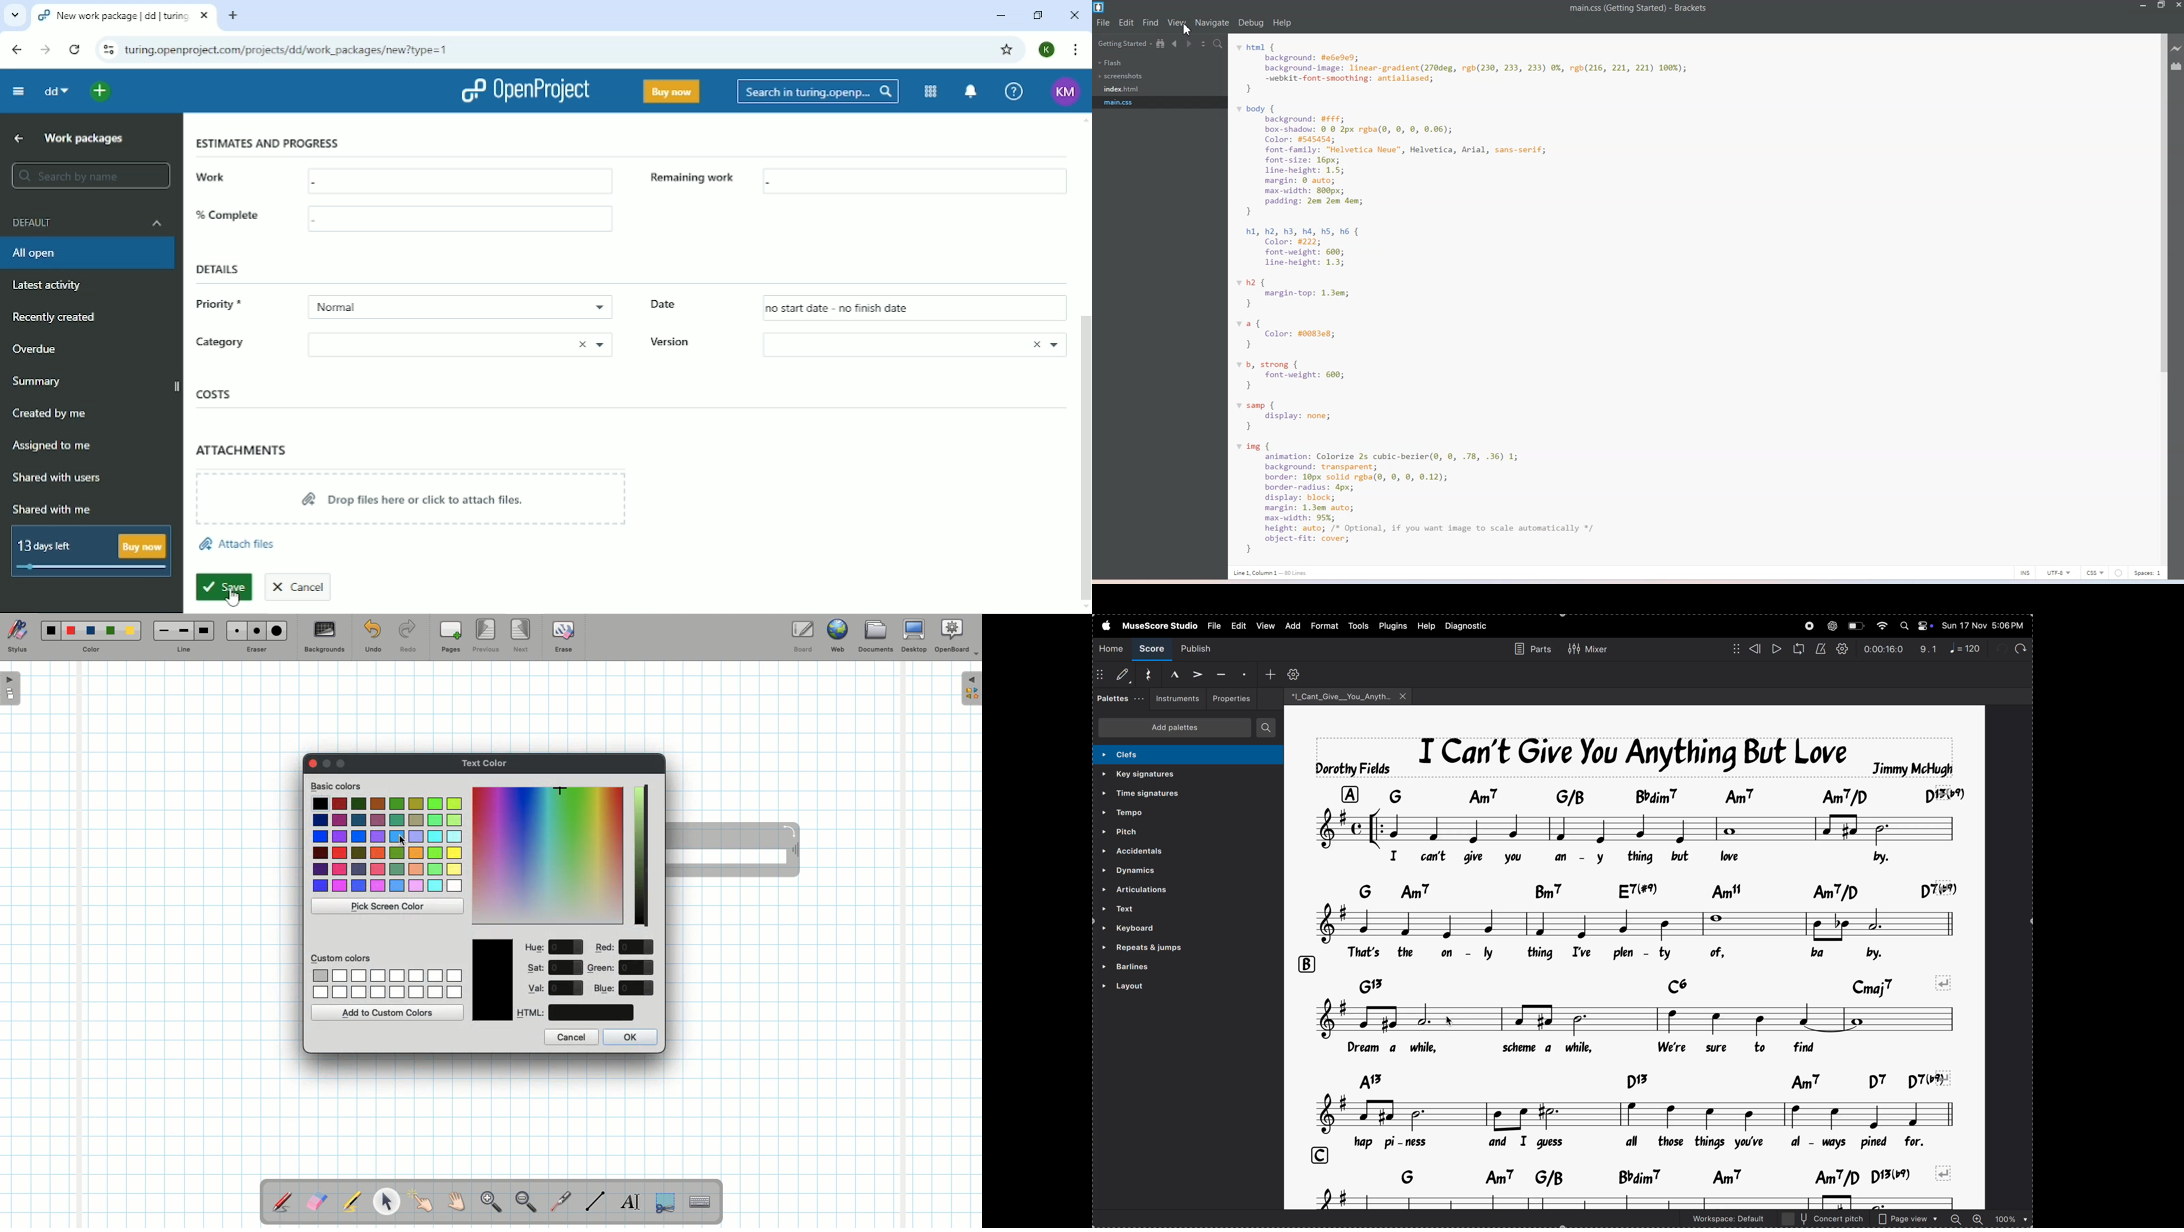 Image resolution: width=2184 pixels, height=1232 pixels. Describe the element at coordinates (1152, 928) in the screenshot. I see `keyboard` at that location.